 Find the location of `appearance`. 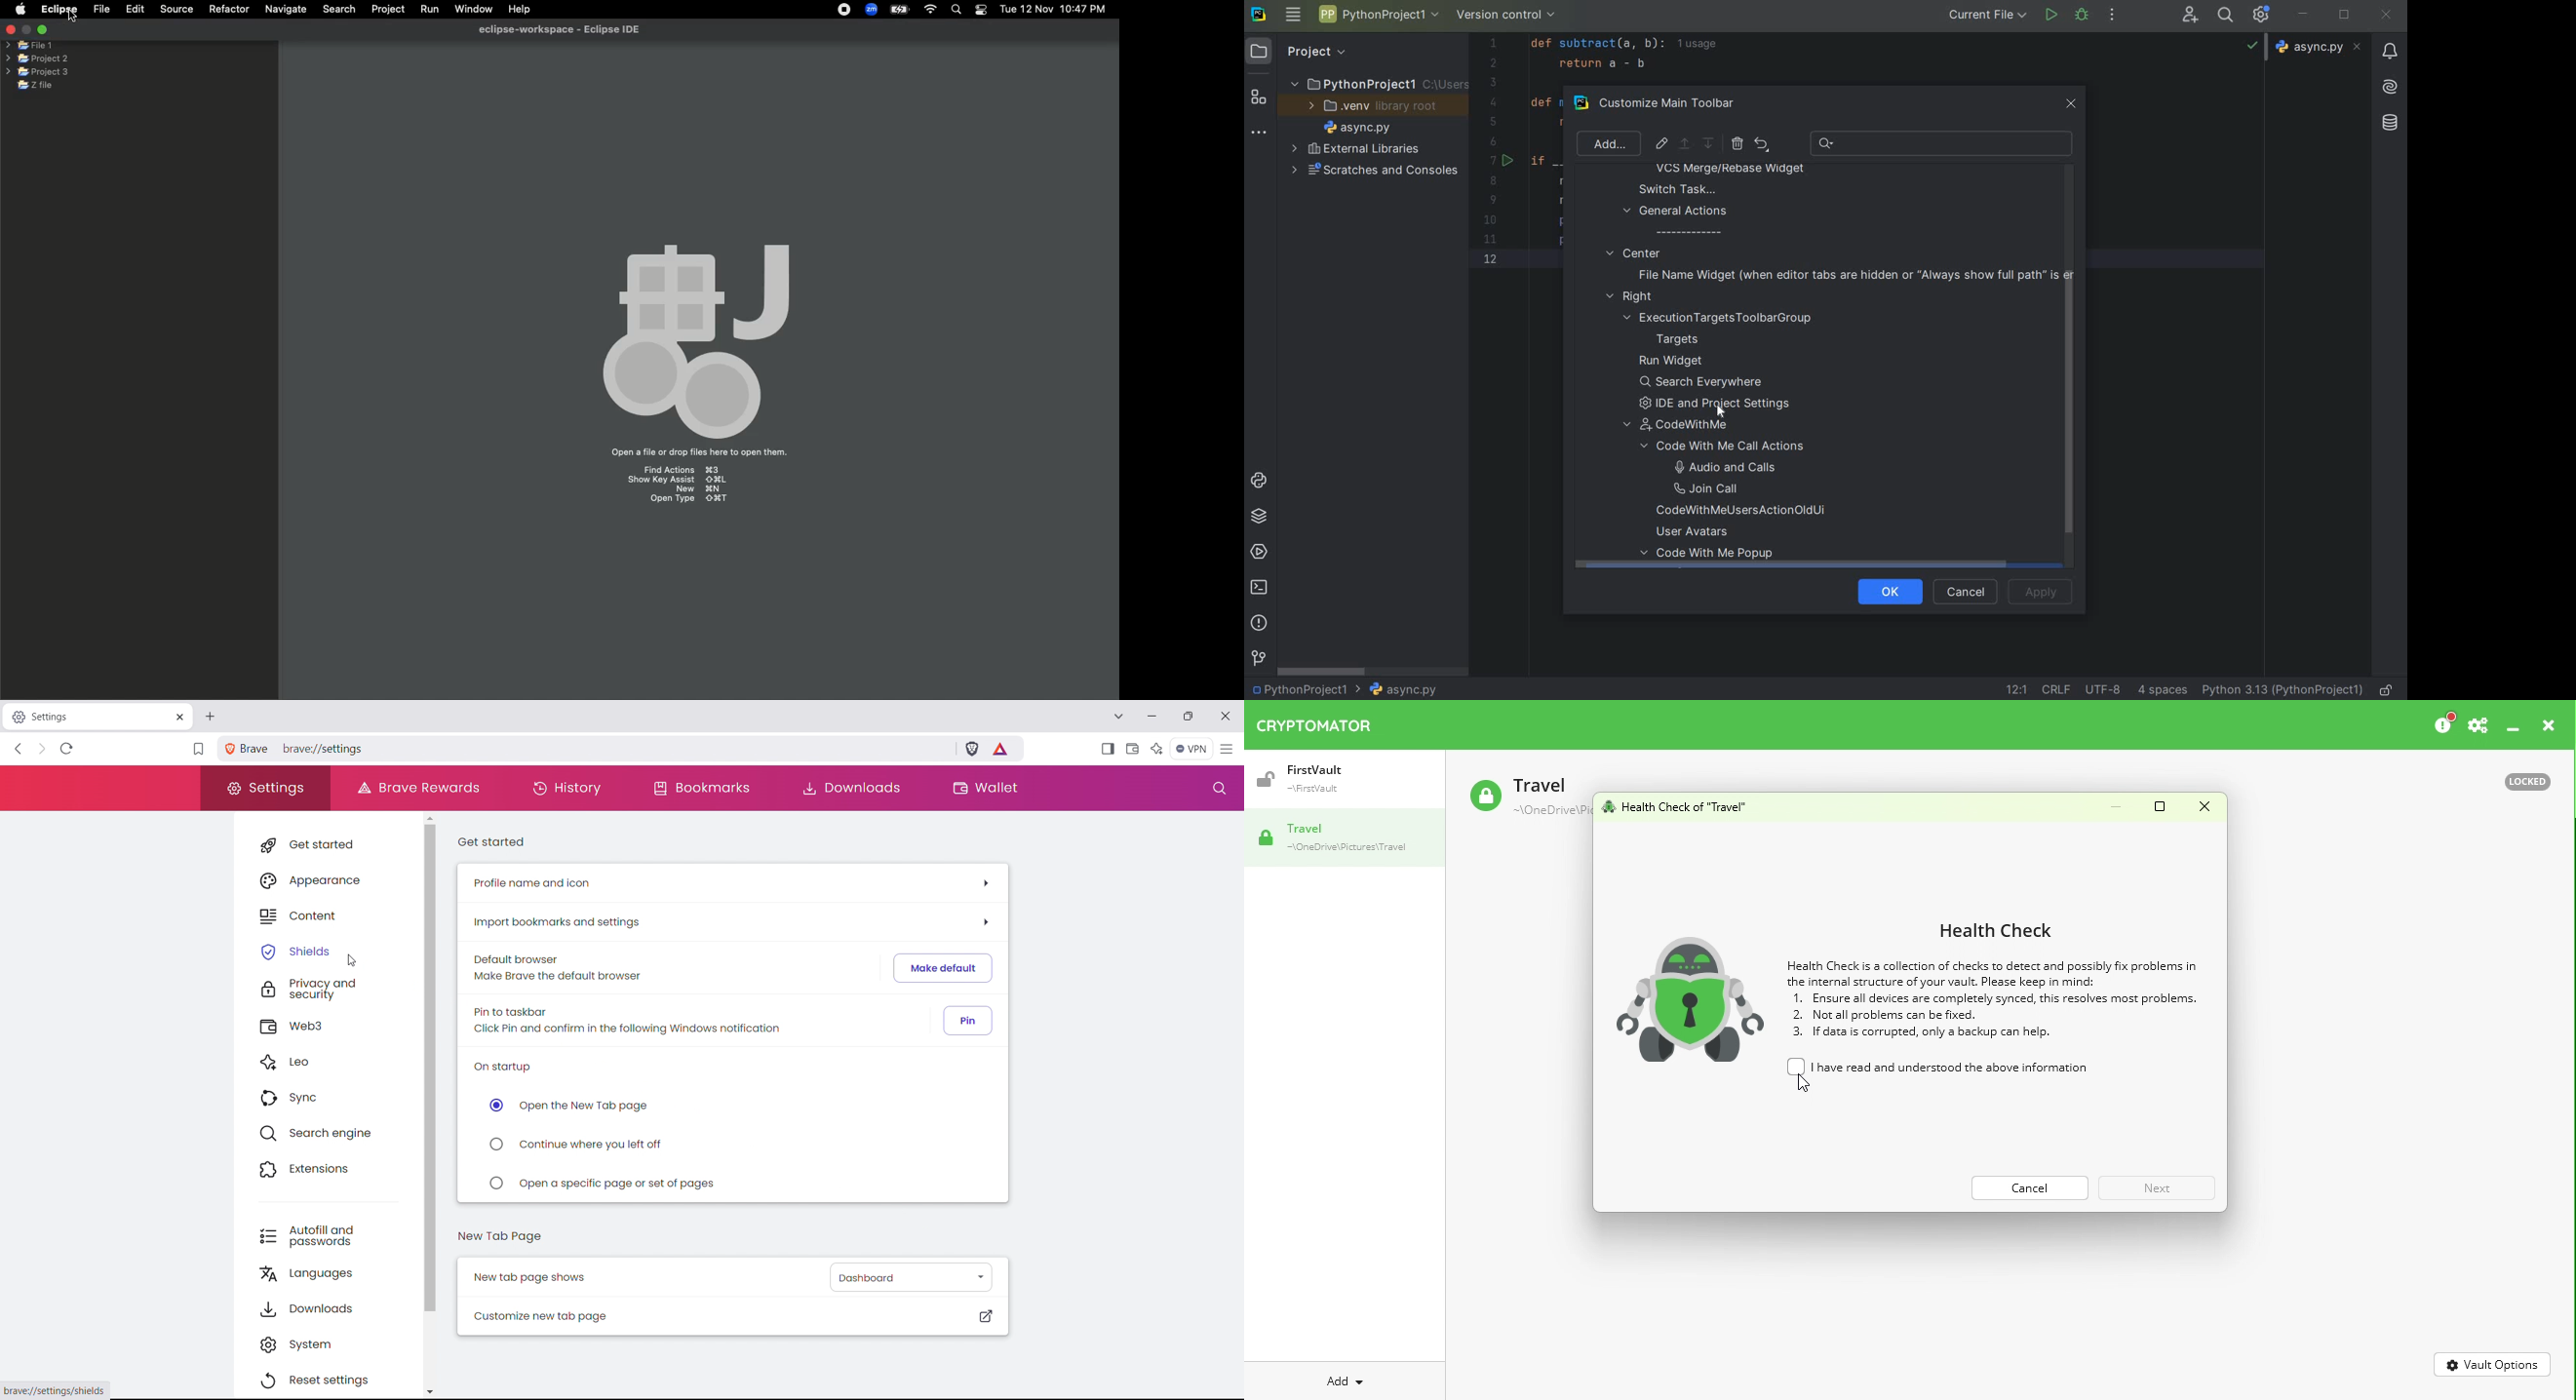

appearance is located at coordinates (329, 878).